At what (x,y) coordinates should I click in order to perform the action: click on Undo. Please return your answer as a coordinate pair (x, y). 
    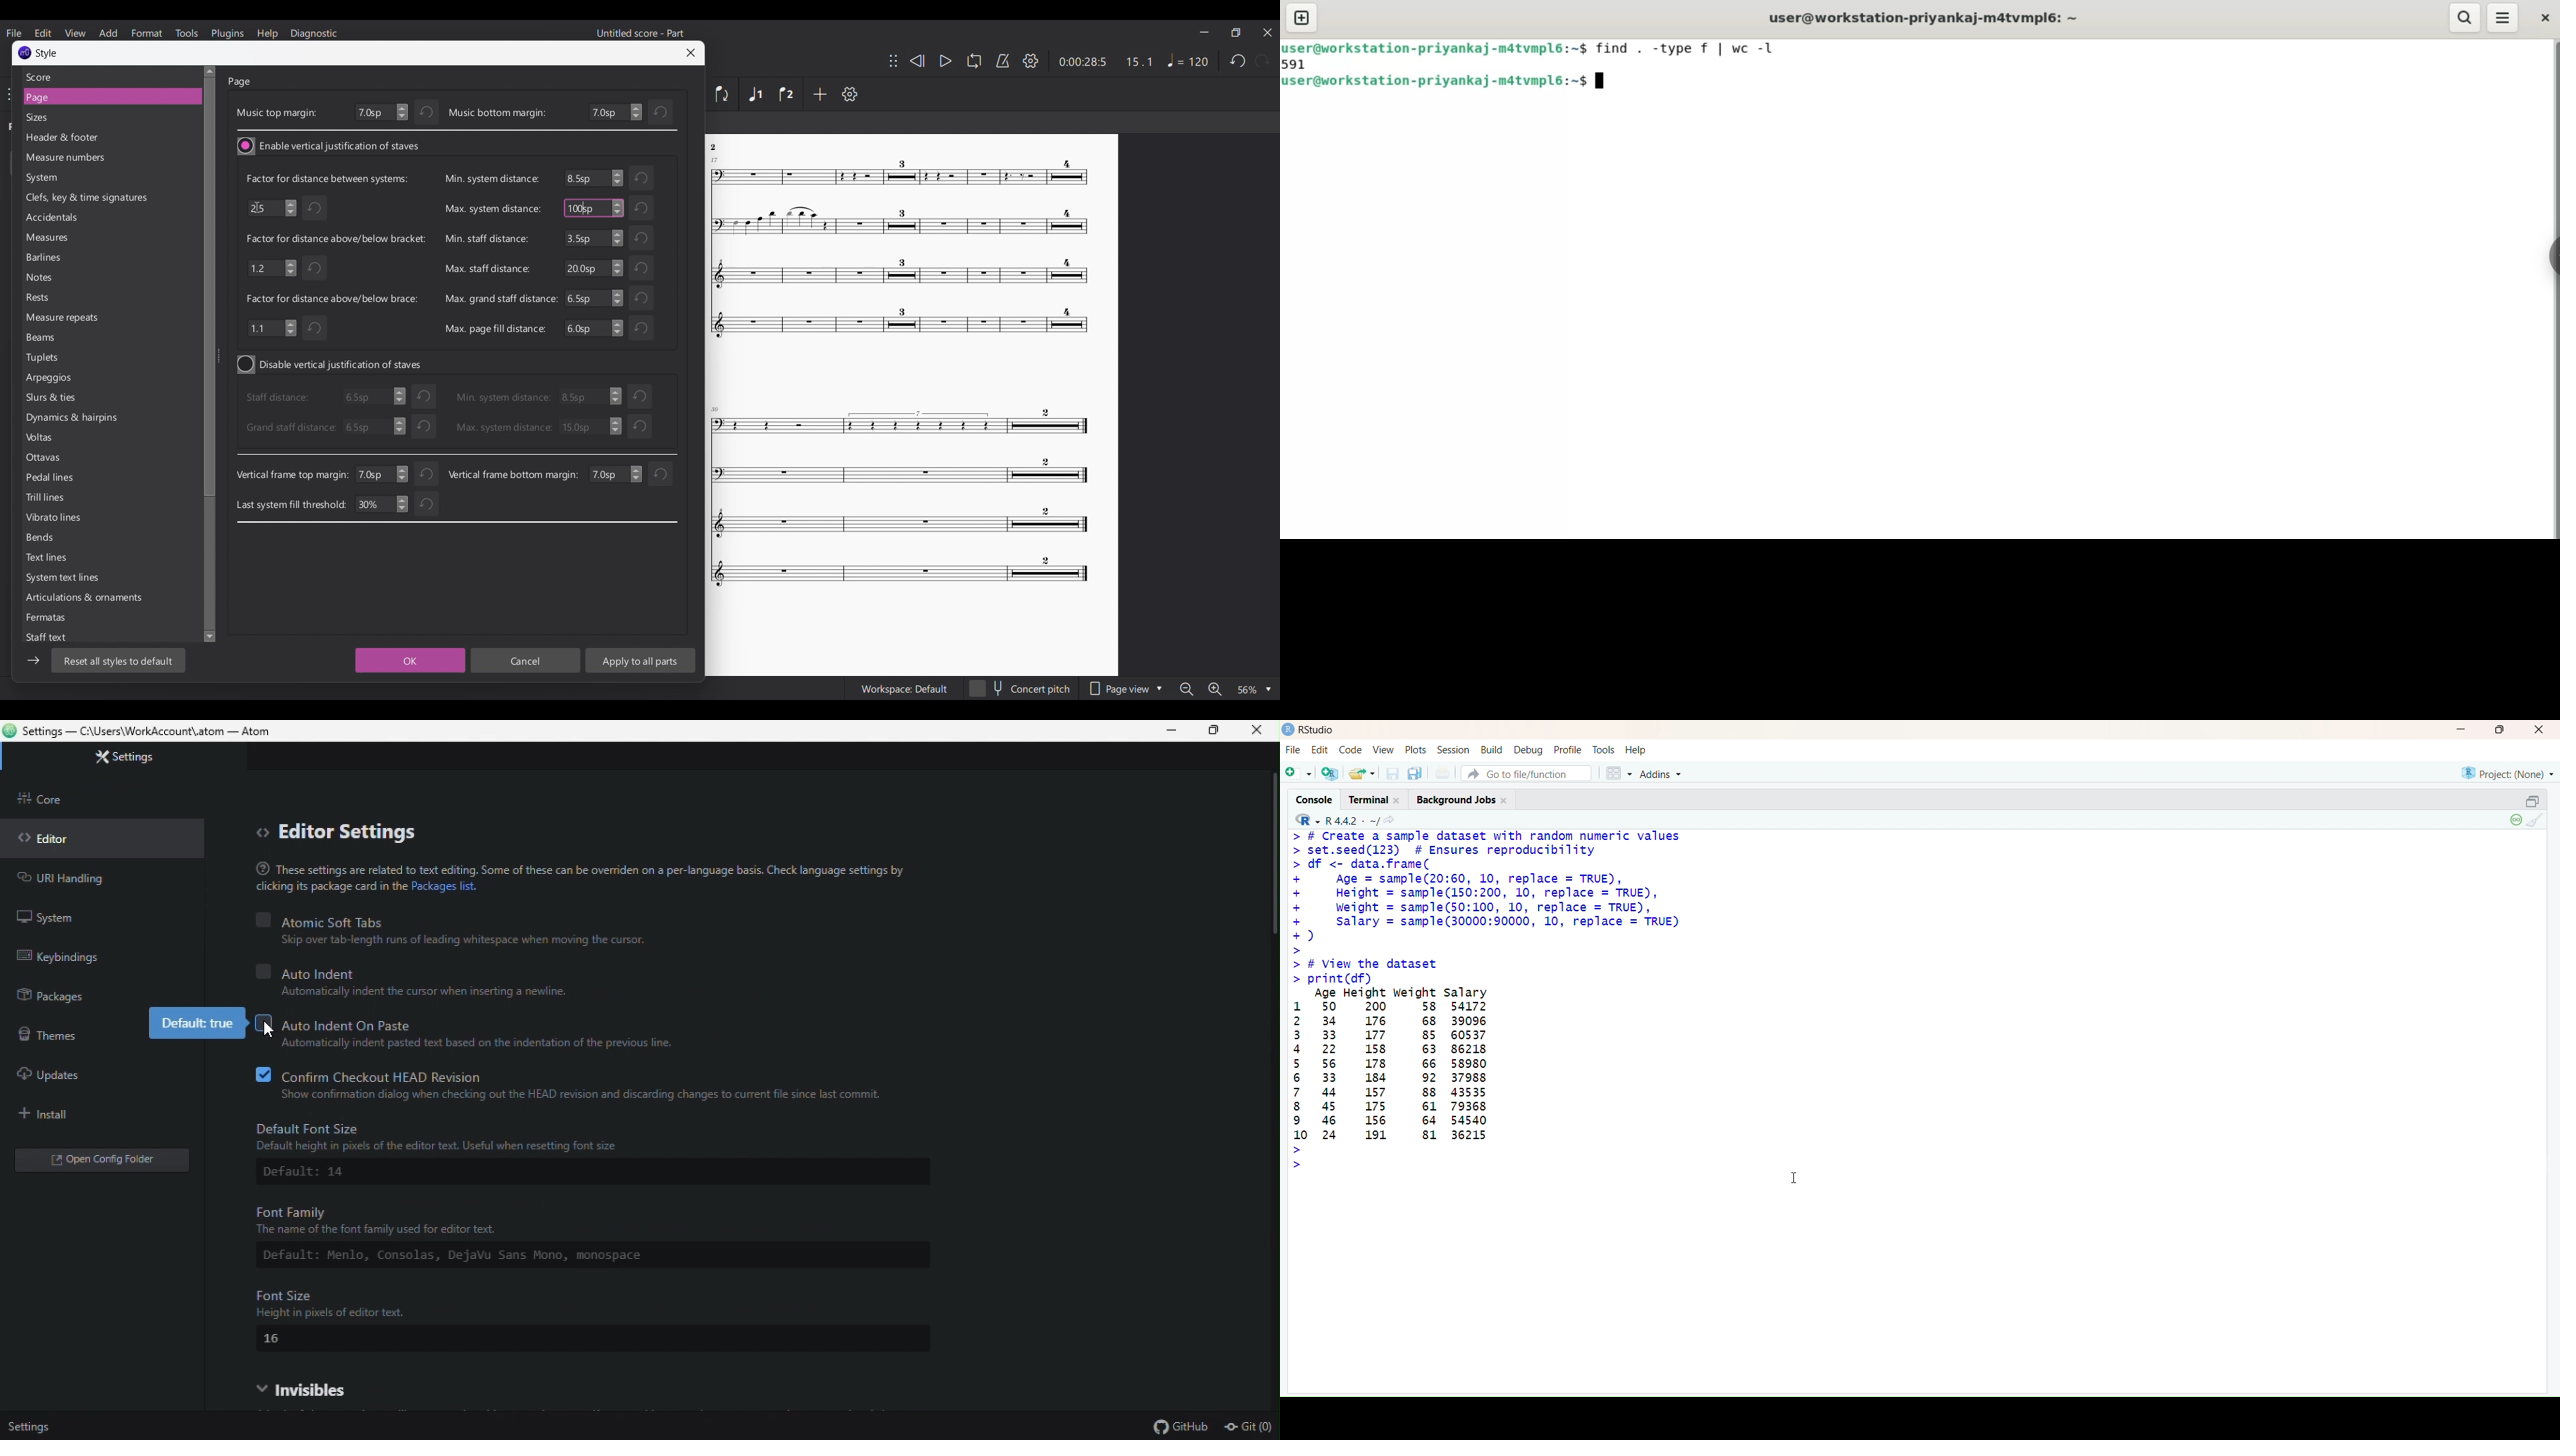
    Looking at the image, I should click on (425, 425).